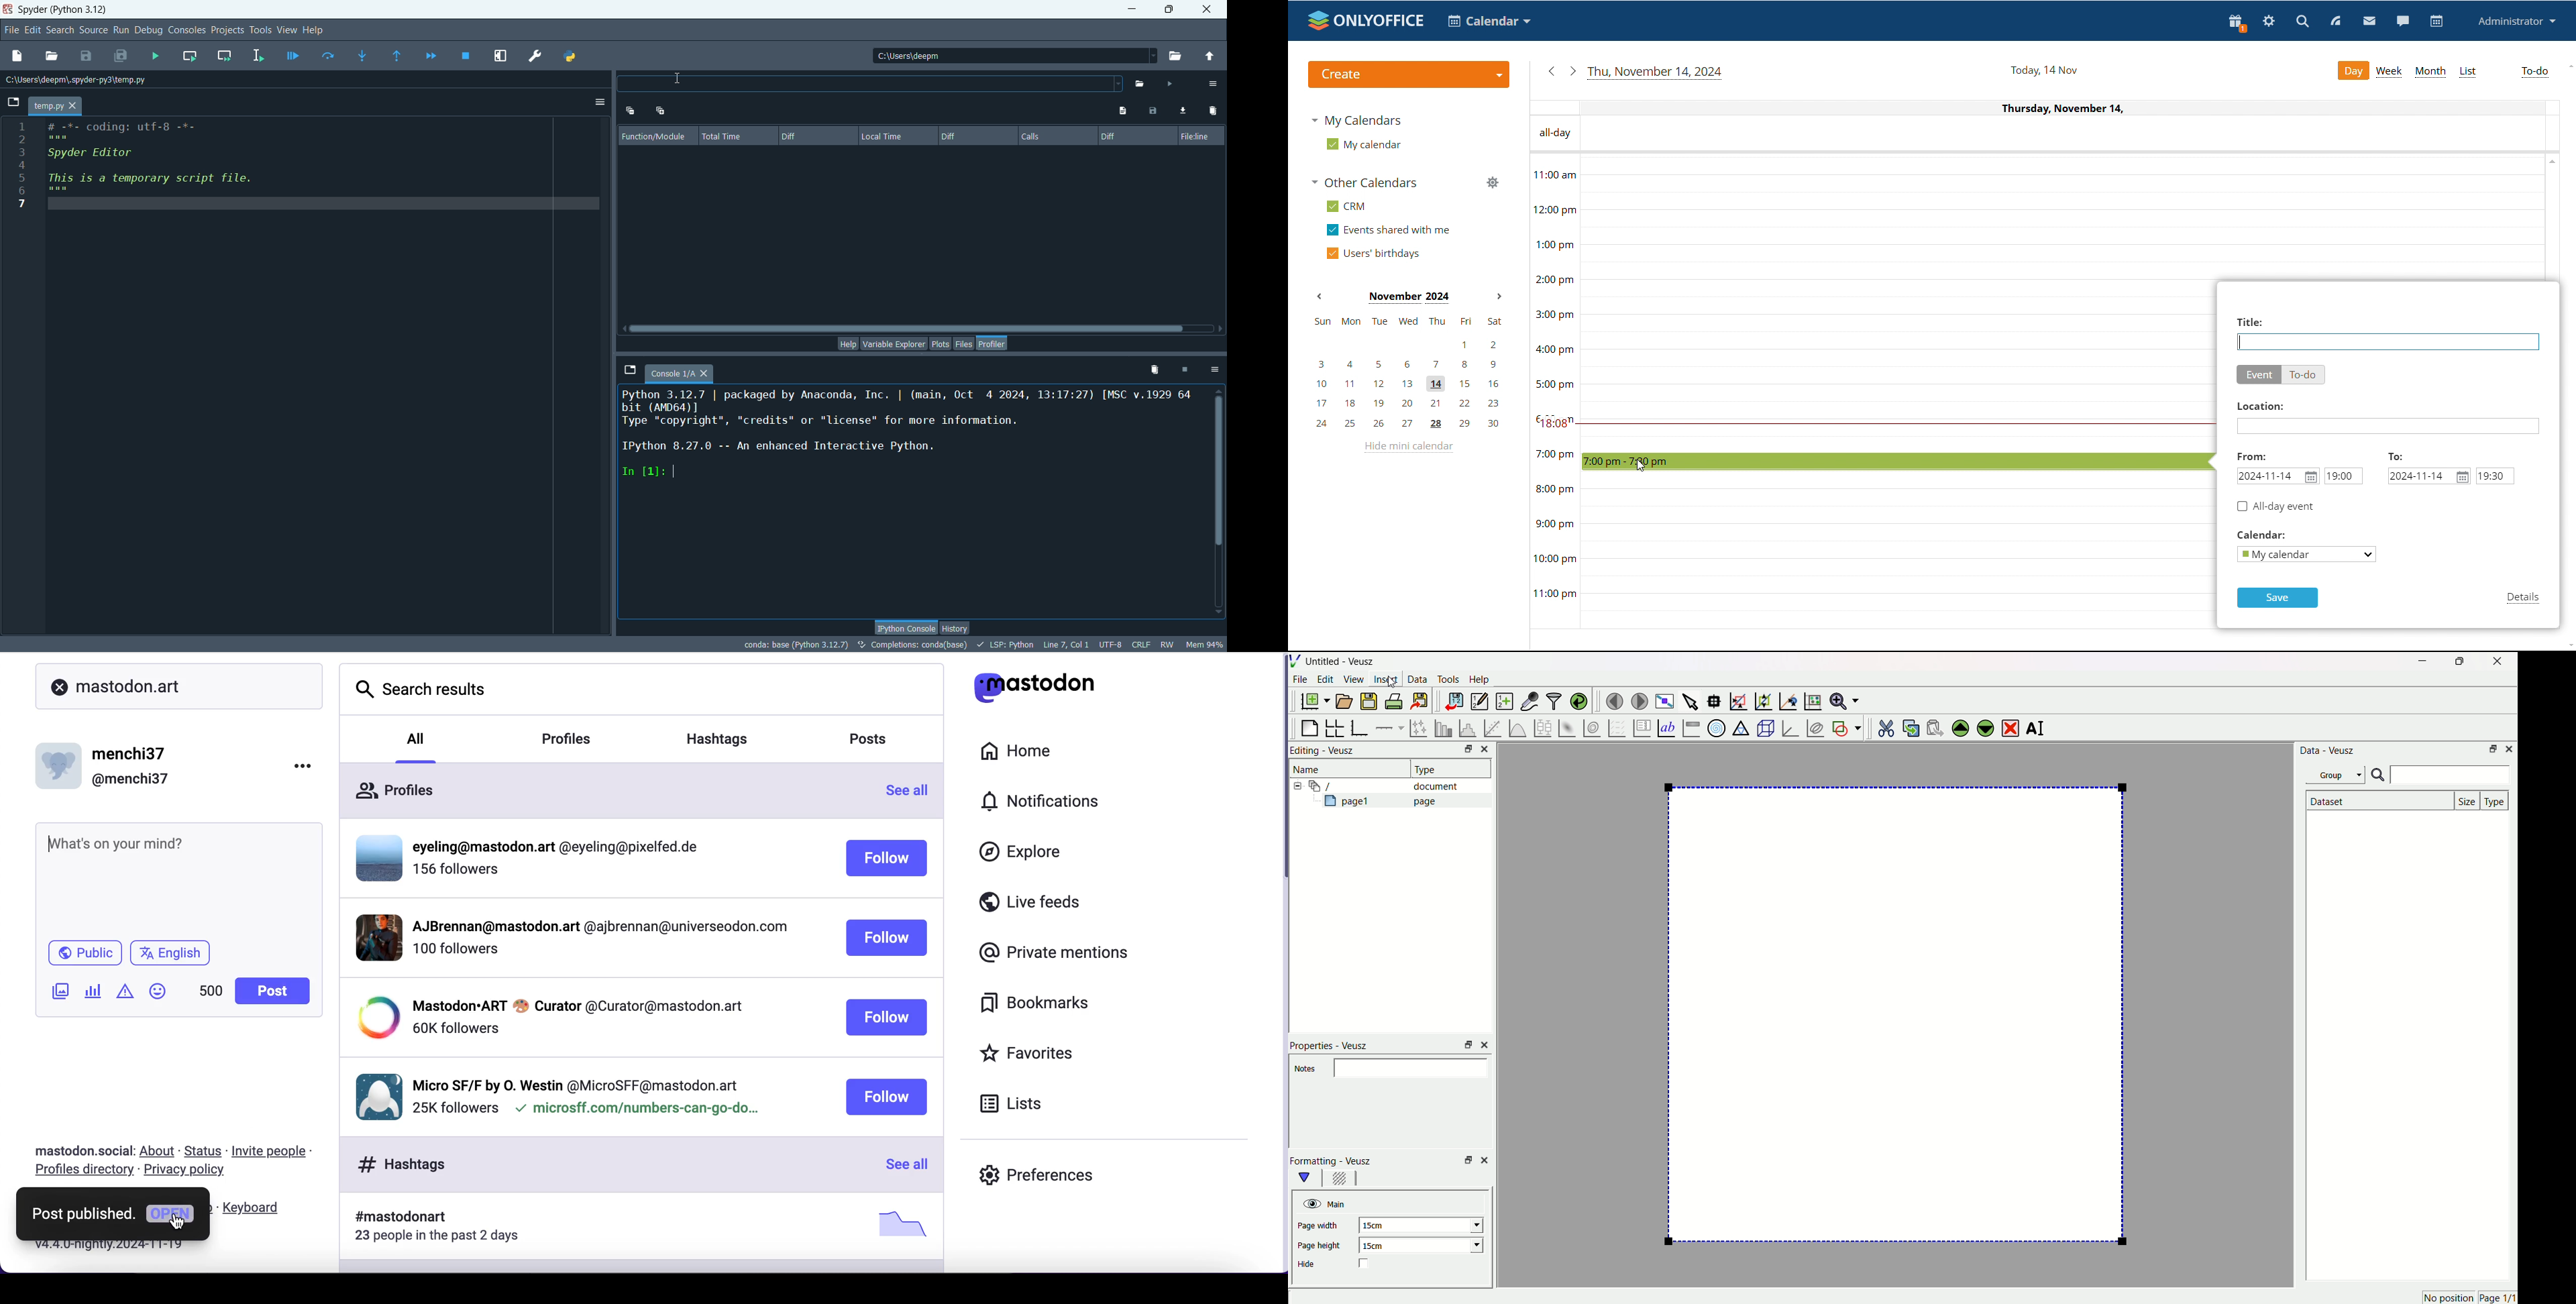  Describe the element at coordinates (885, 938) in the screenshot. I see `follow` at that location.